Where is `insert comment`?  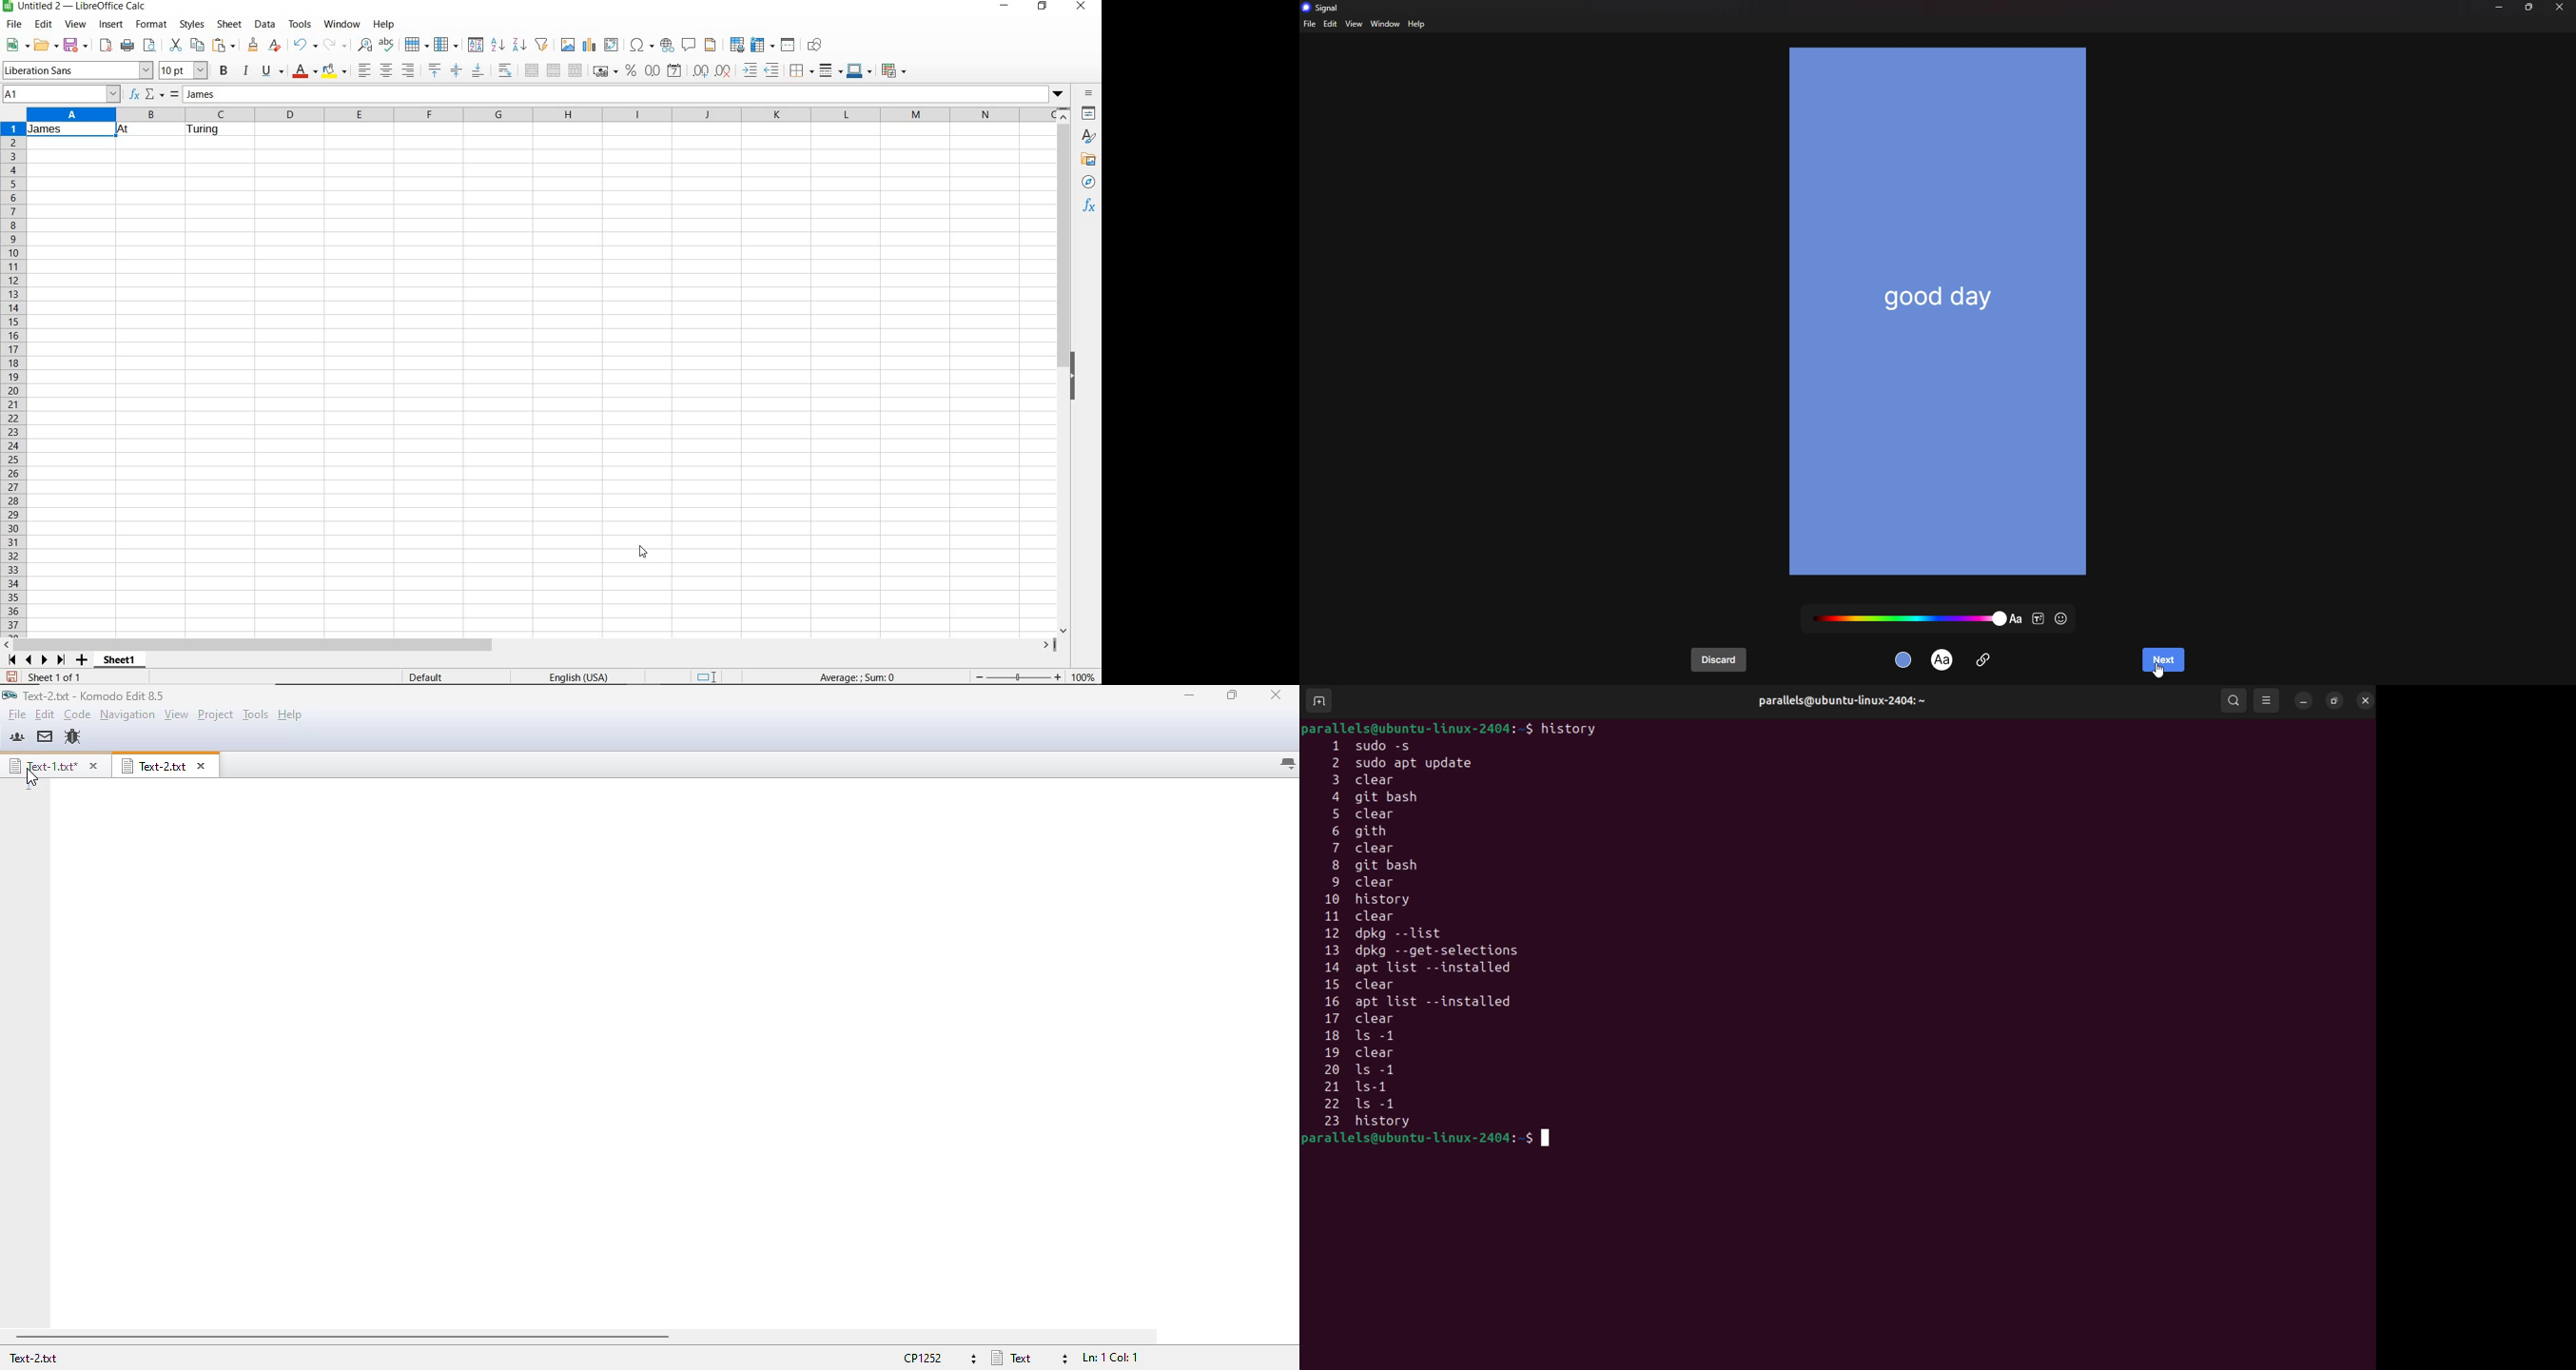 insert comment is located at coordinates (690, 45).